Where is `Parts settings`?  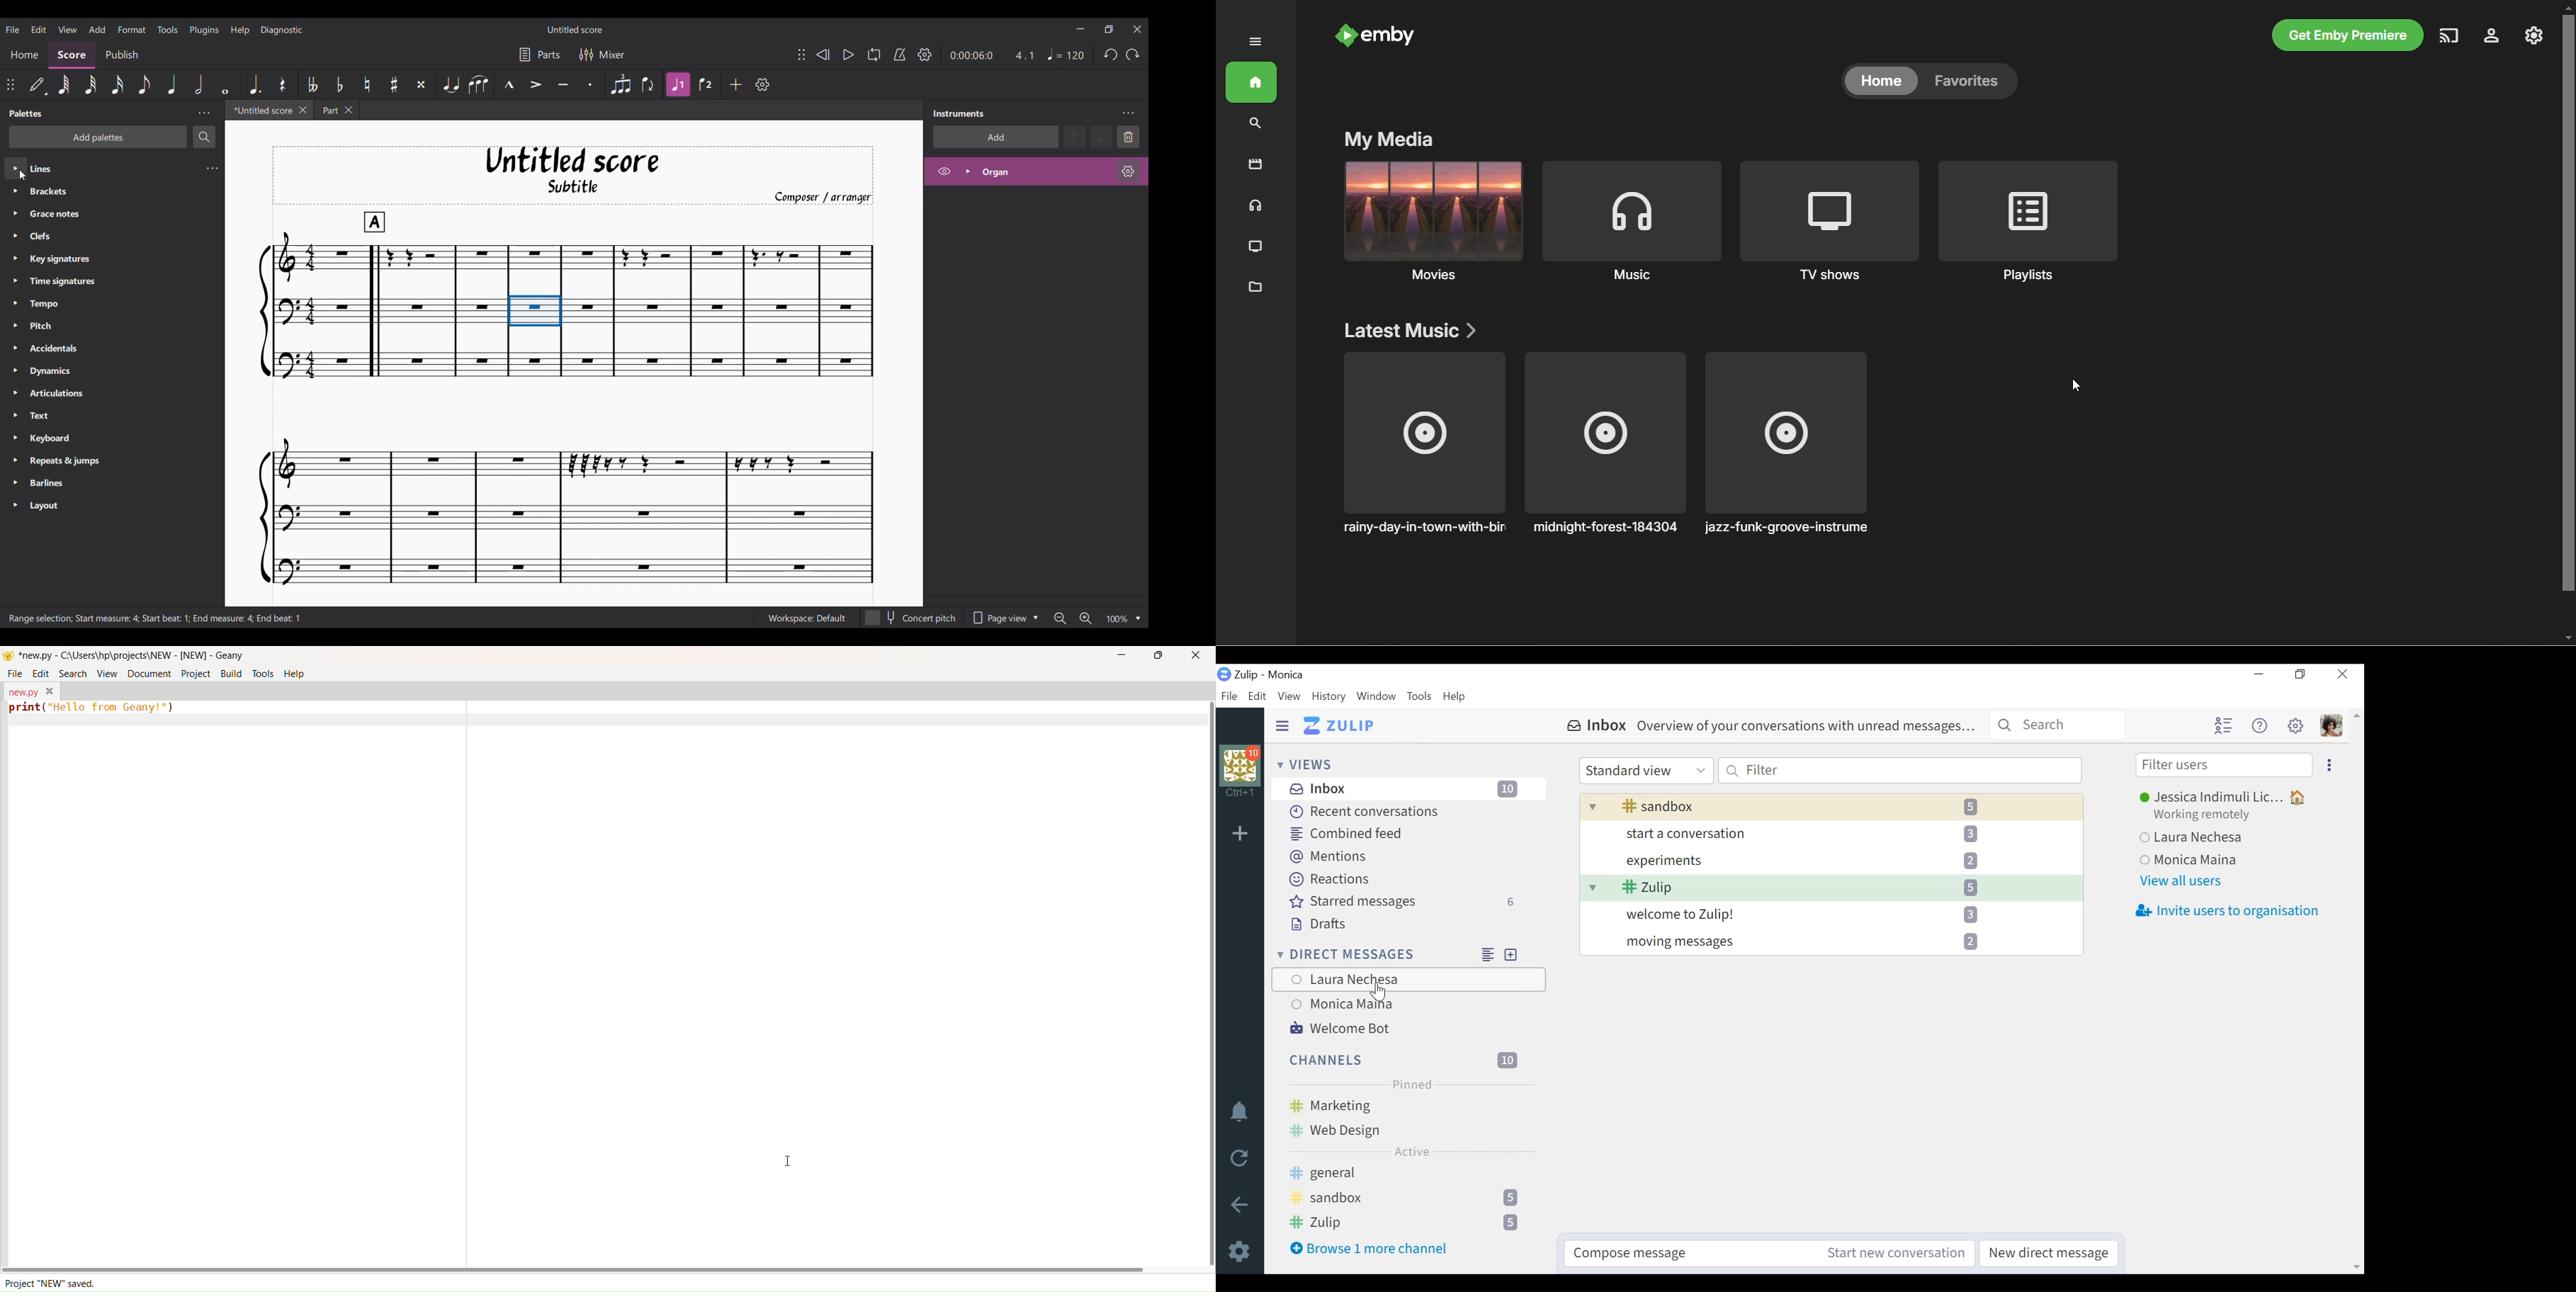
Parts settings is located at coordinates (540, 54).